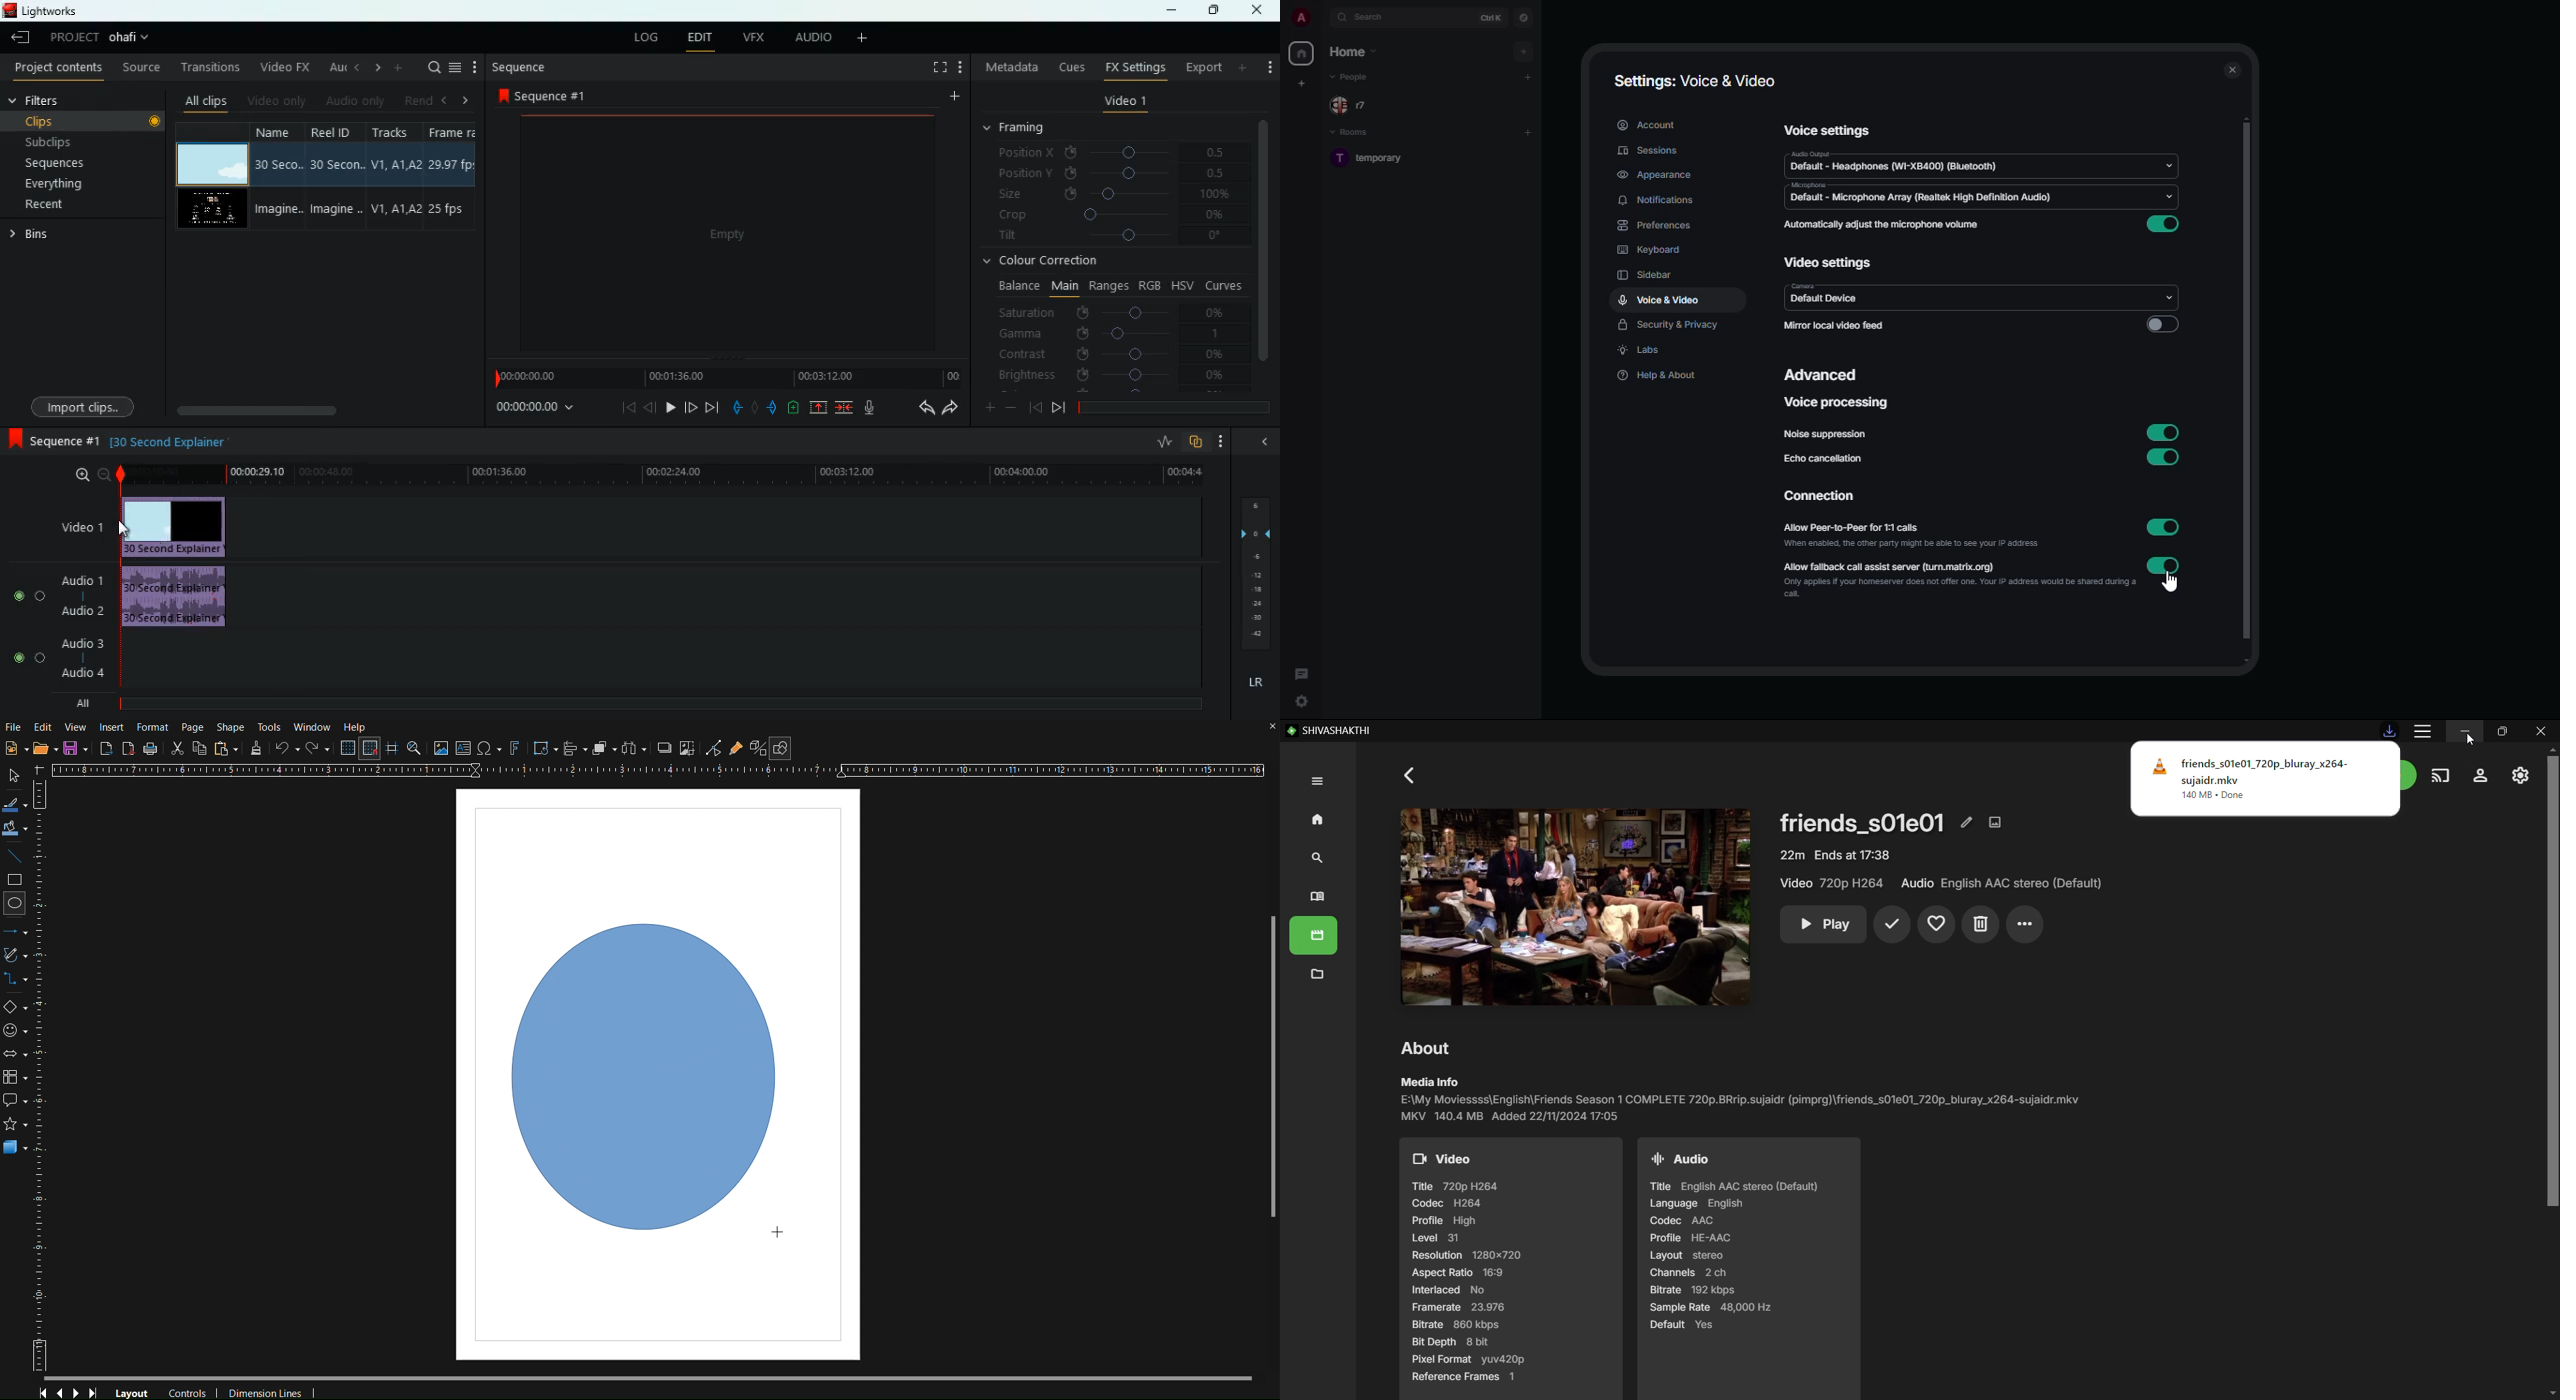 The image size is (2576, 1400). I want to click on all, so click(78, 702).